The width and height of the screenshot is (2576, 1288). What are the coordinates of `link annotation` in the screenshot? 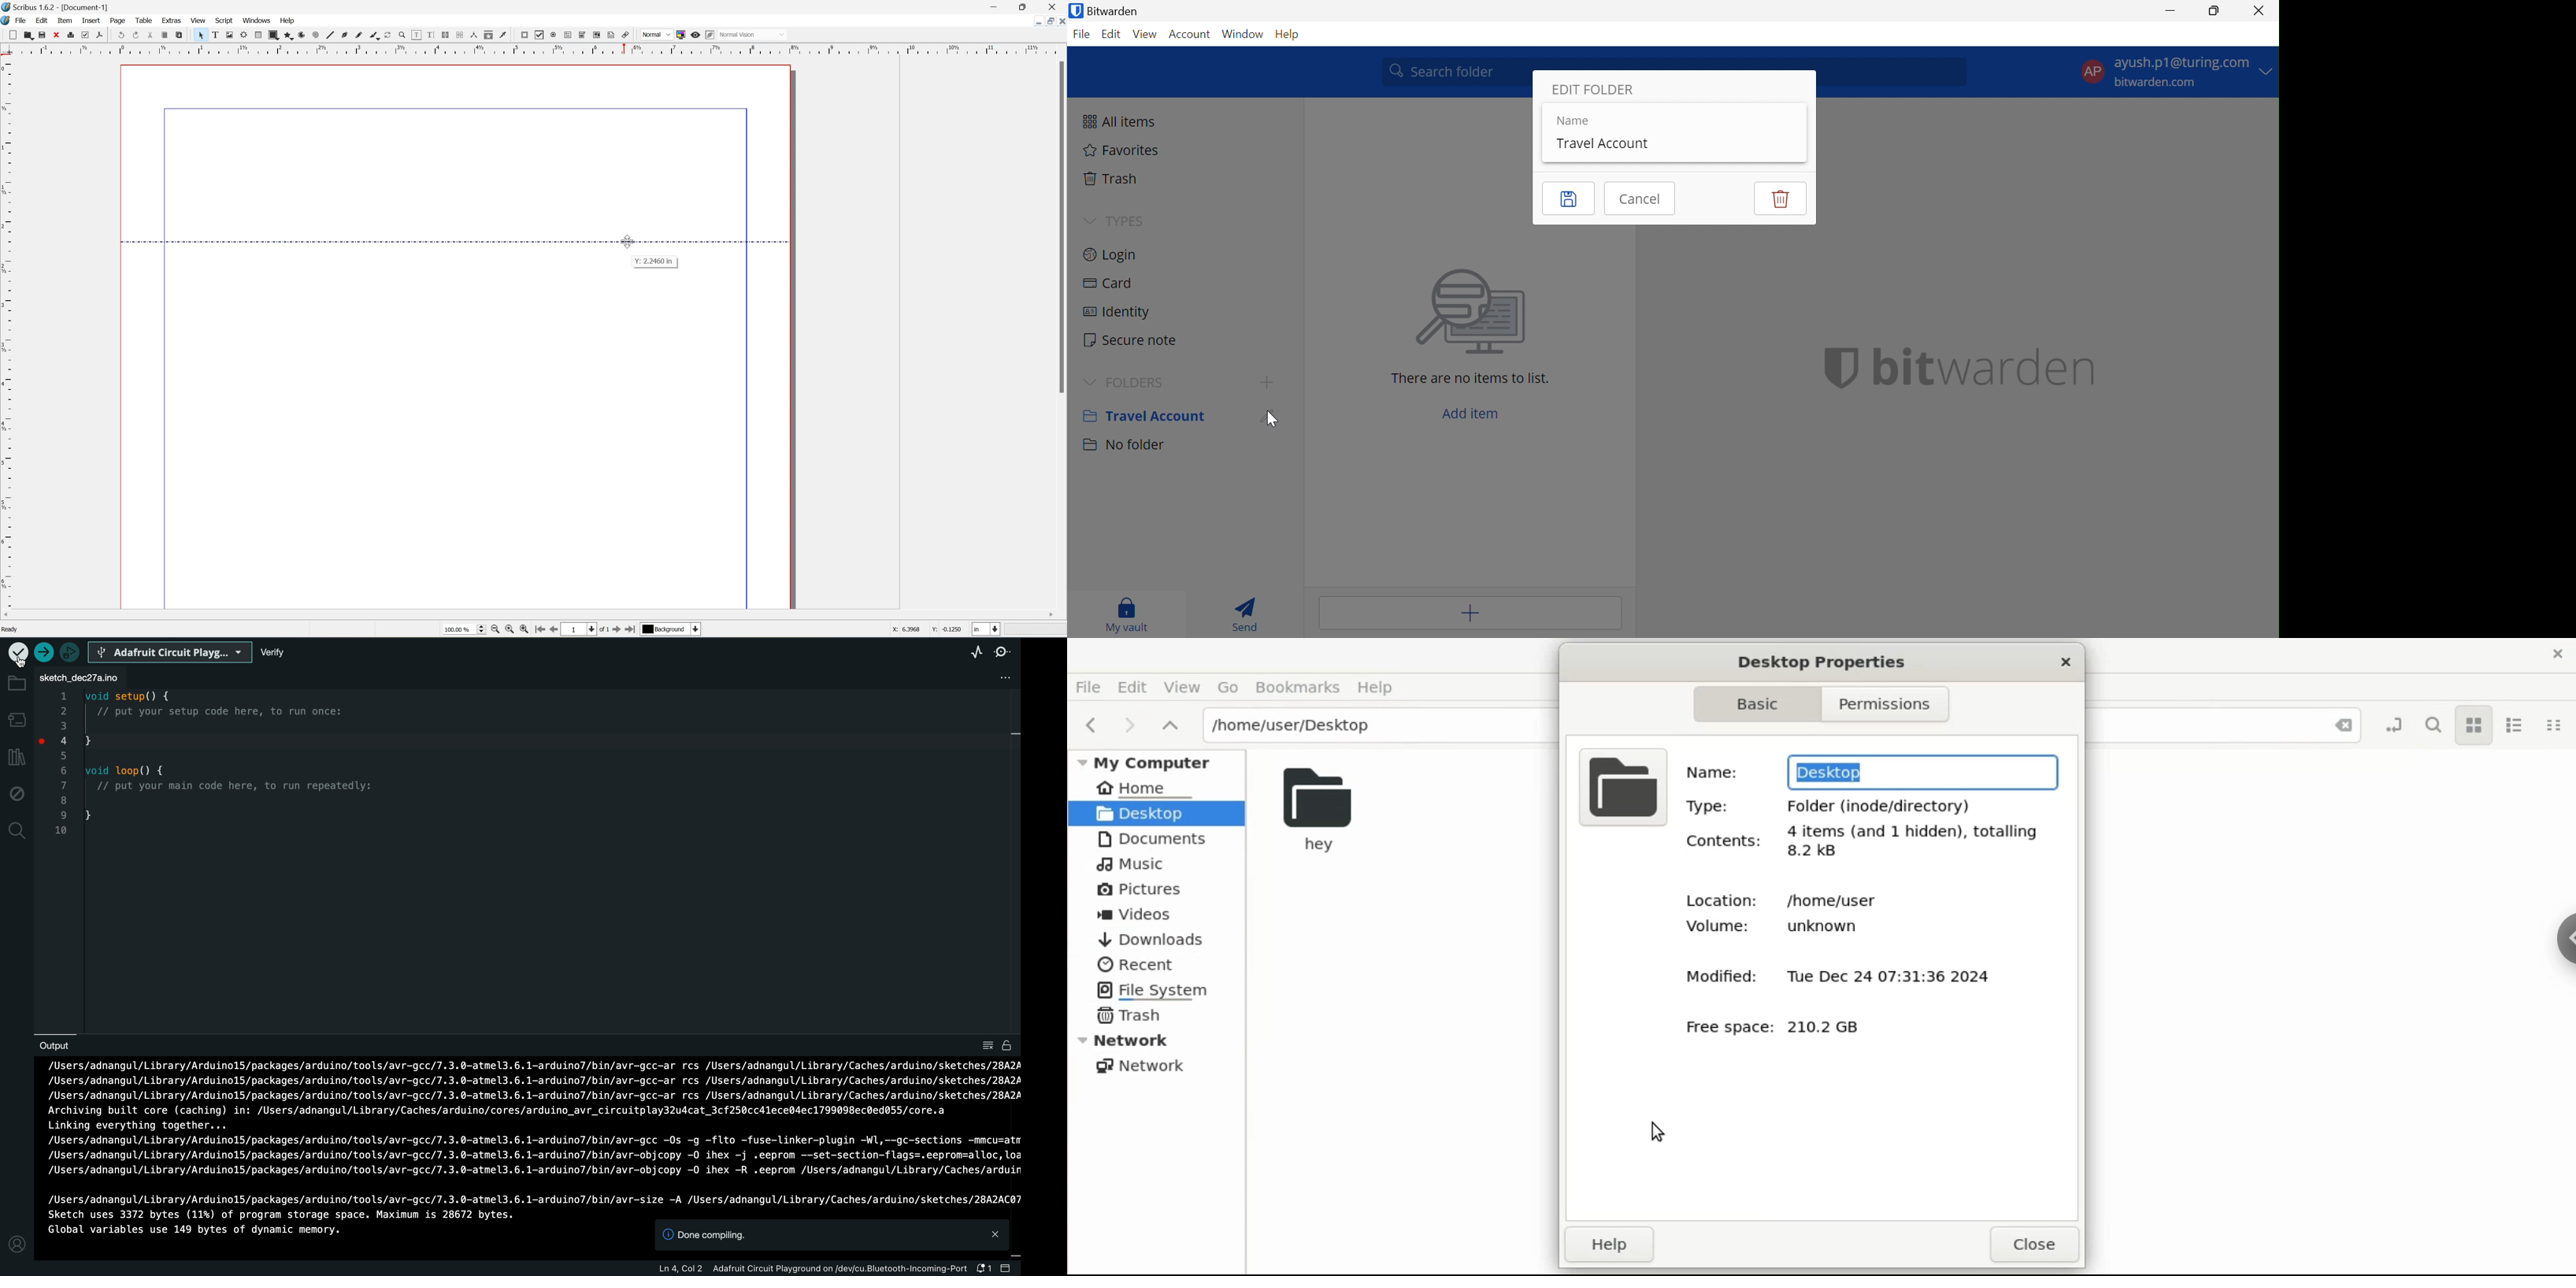 It's located at (626, 35).